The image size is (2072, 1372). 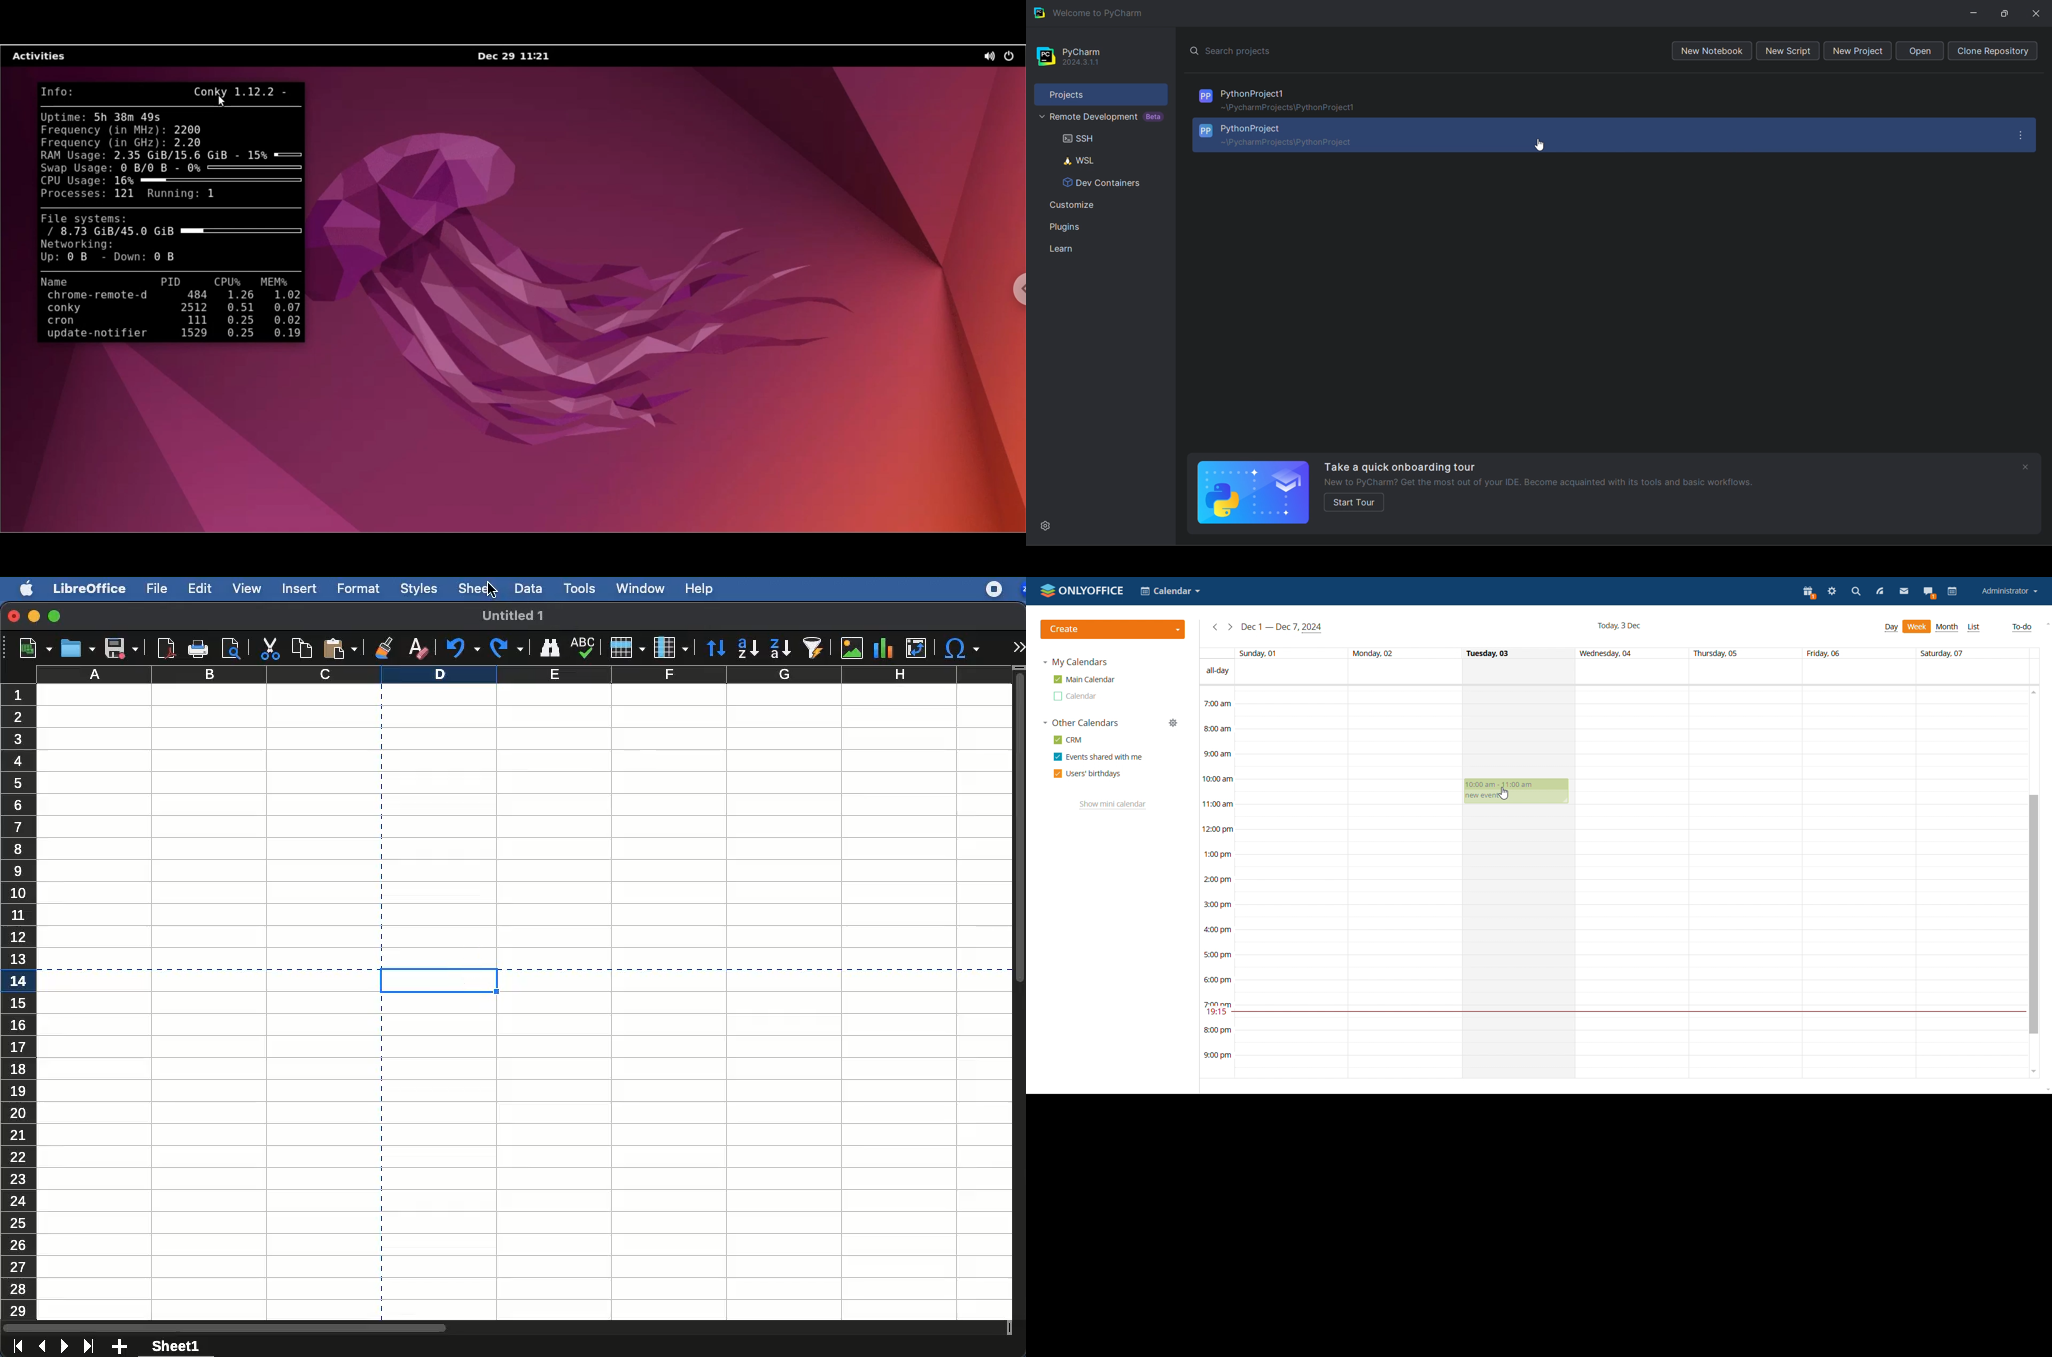 What do you see at coordinates (166, 648) in the screenshot?
I see `pdf` at bounding box center [166, 648].